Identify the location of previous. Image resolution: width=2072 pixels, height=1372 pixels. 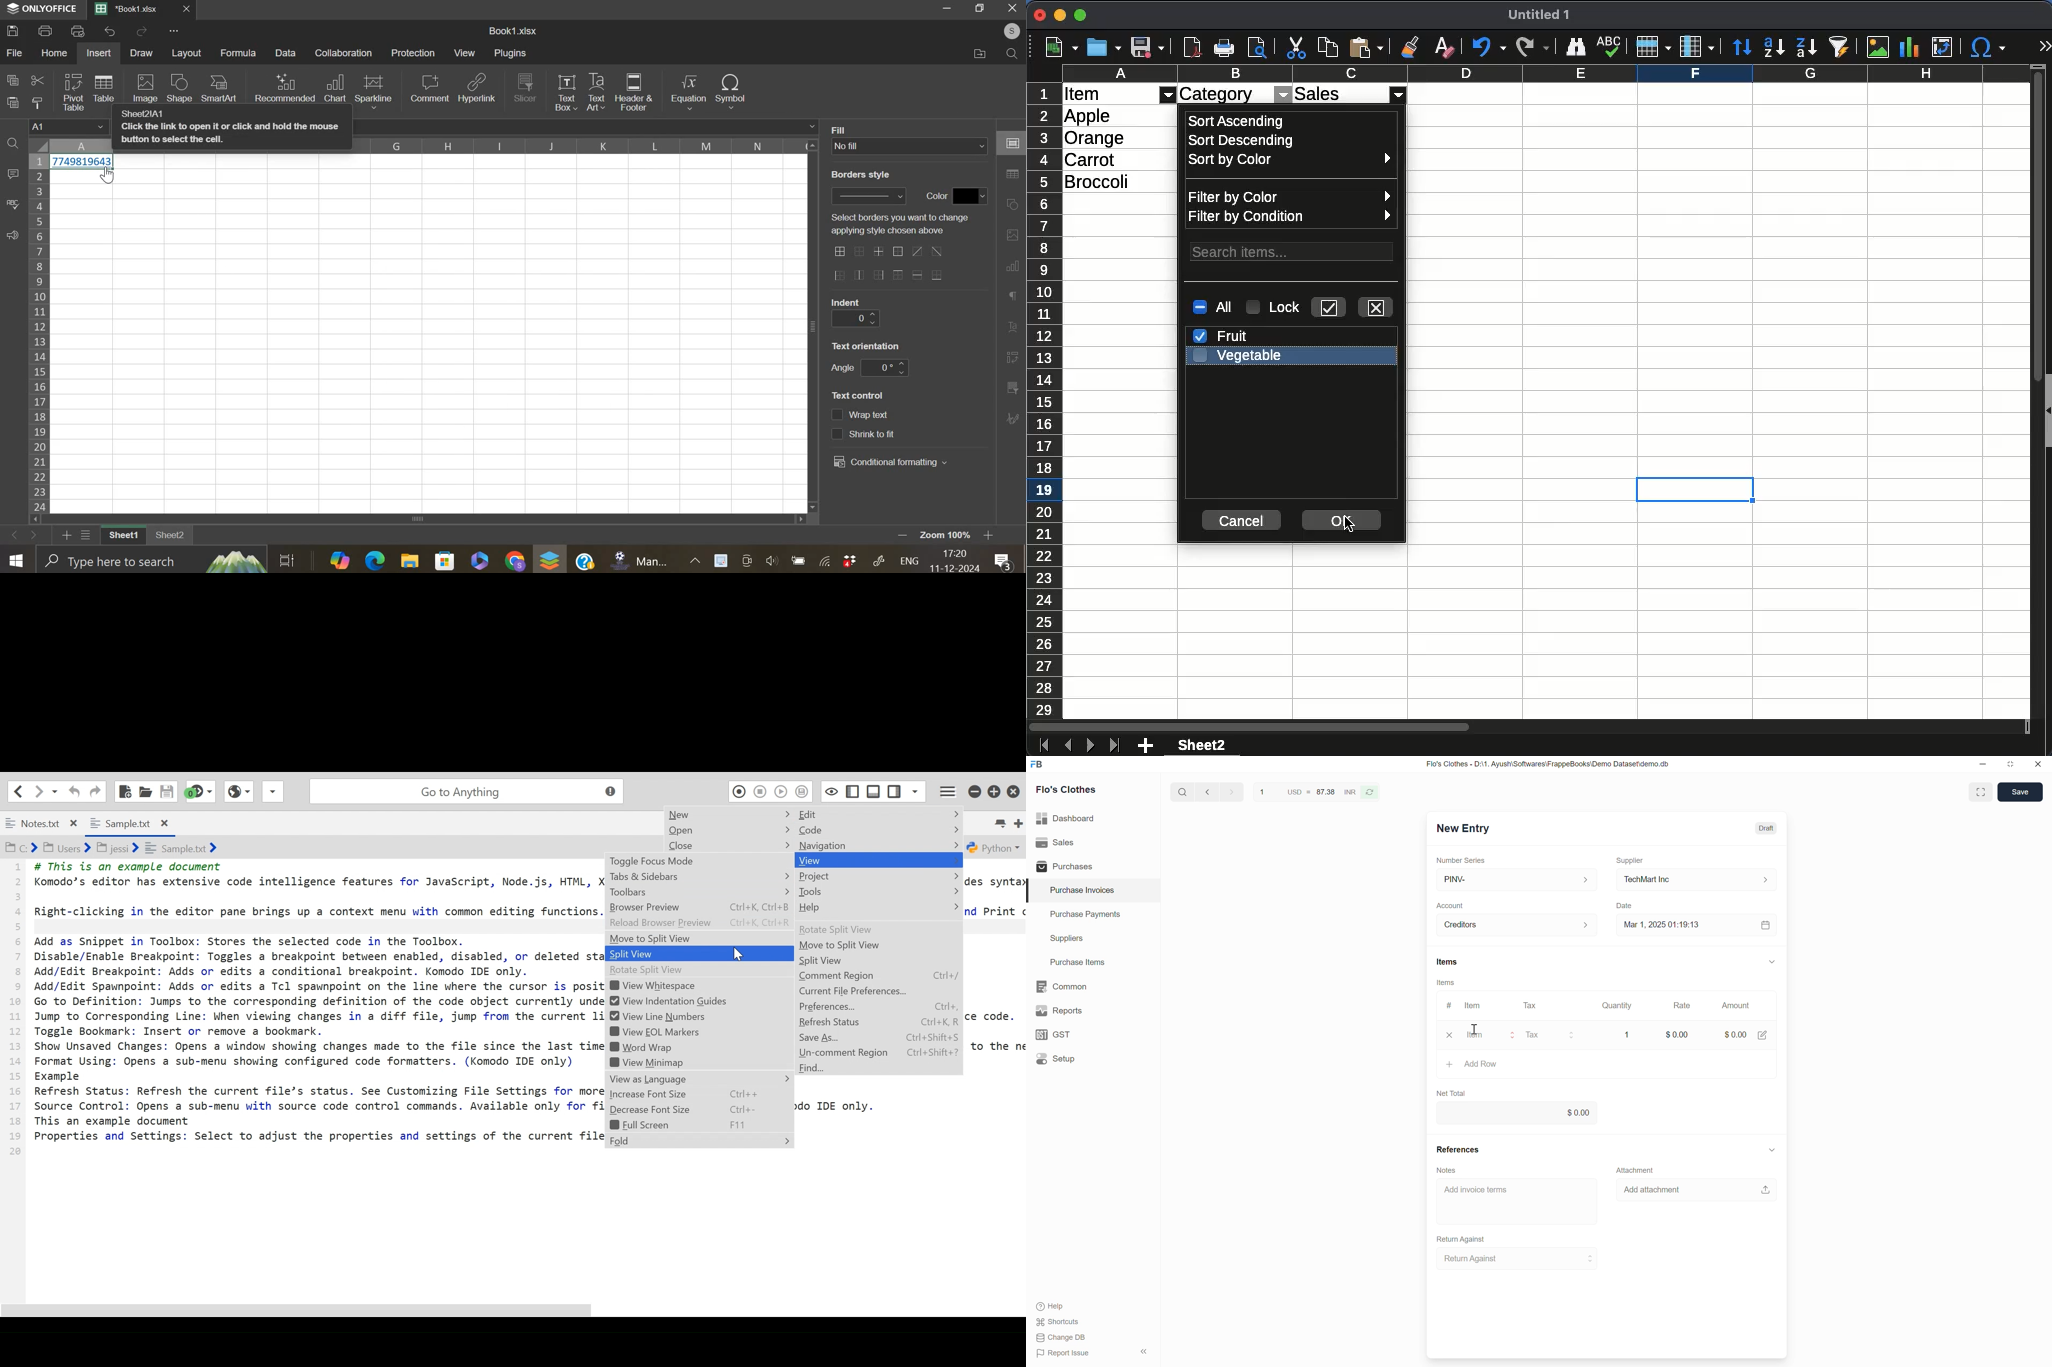
(1230, 791).